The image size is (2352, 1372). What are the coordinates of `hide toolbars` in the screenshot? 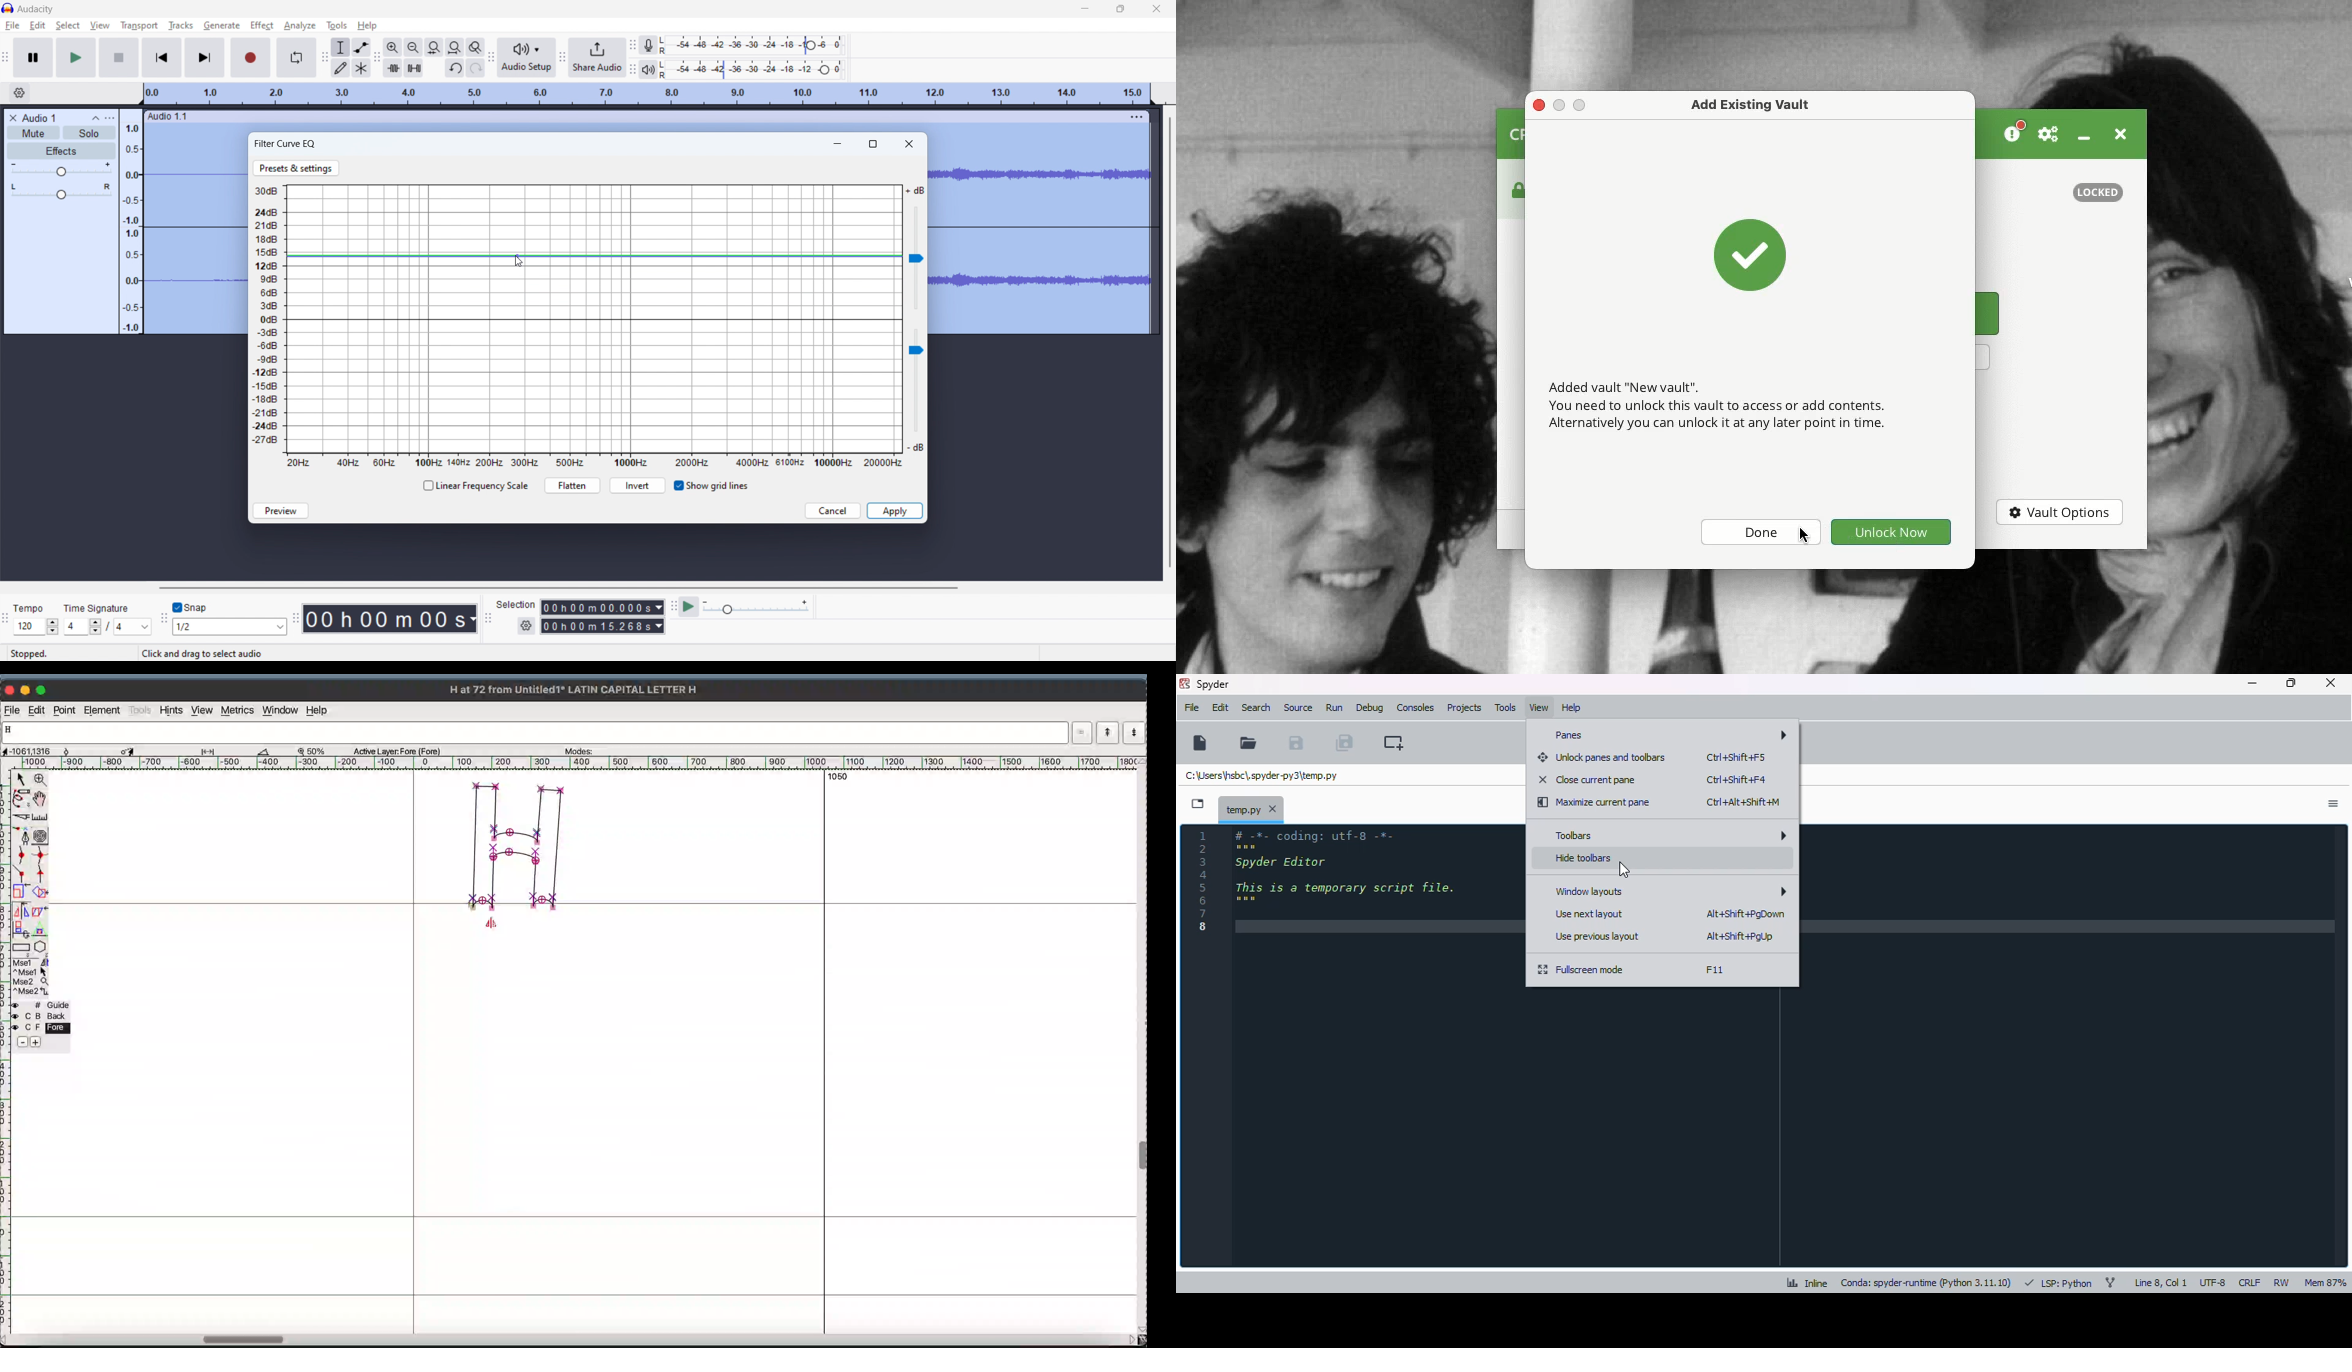 It's located at (1585, 858).